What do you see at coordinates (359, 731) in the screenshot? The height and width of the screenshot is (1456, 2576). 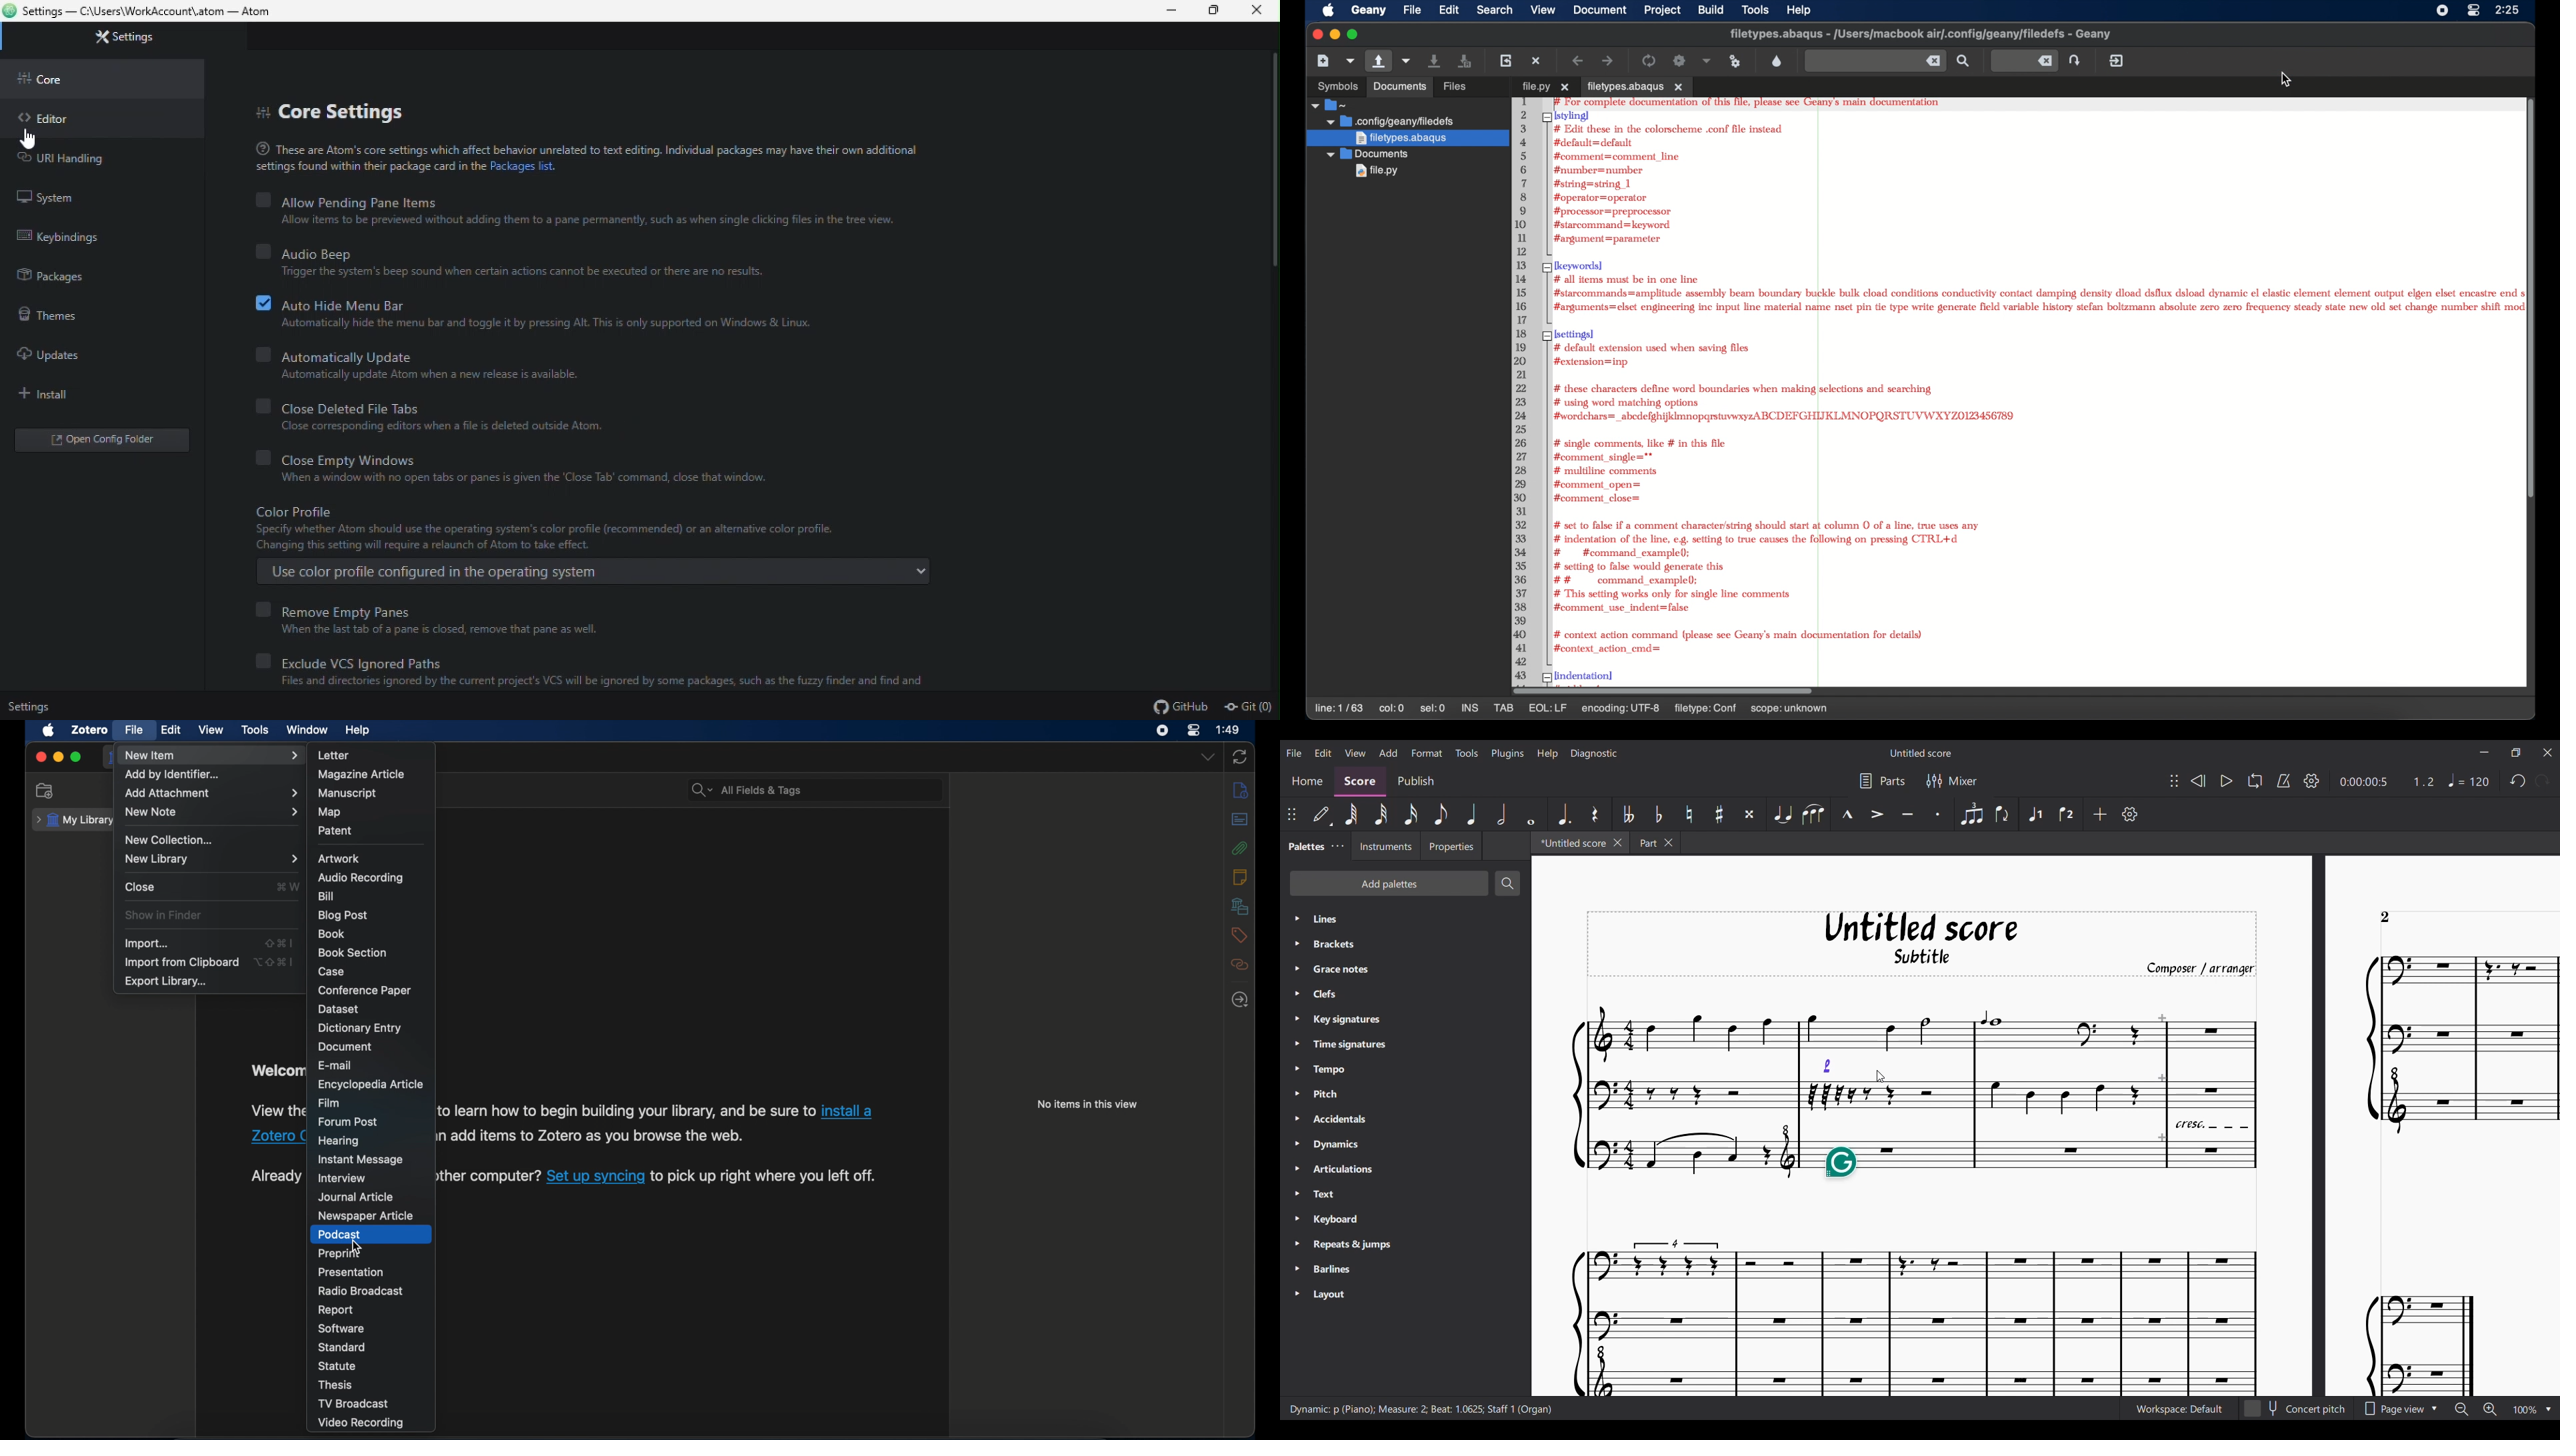 I see `help` at bounding box center [359, 731].